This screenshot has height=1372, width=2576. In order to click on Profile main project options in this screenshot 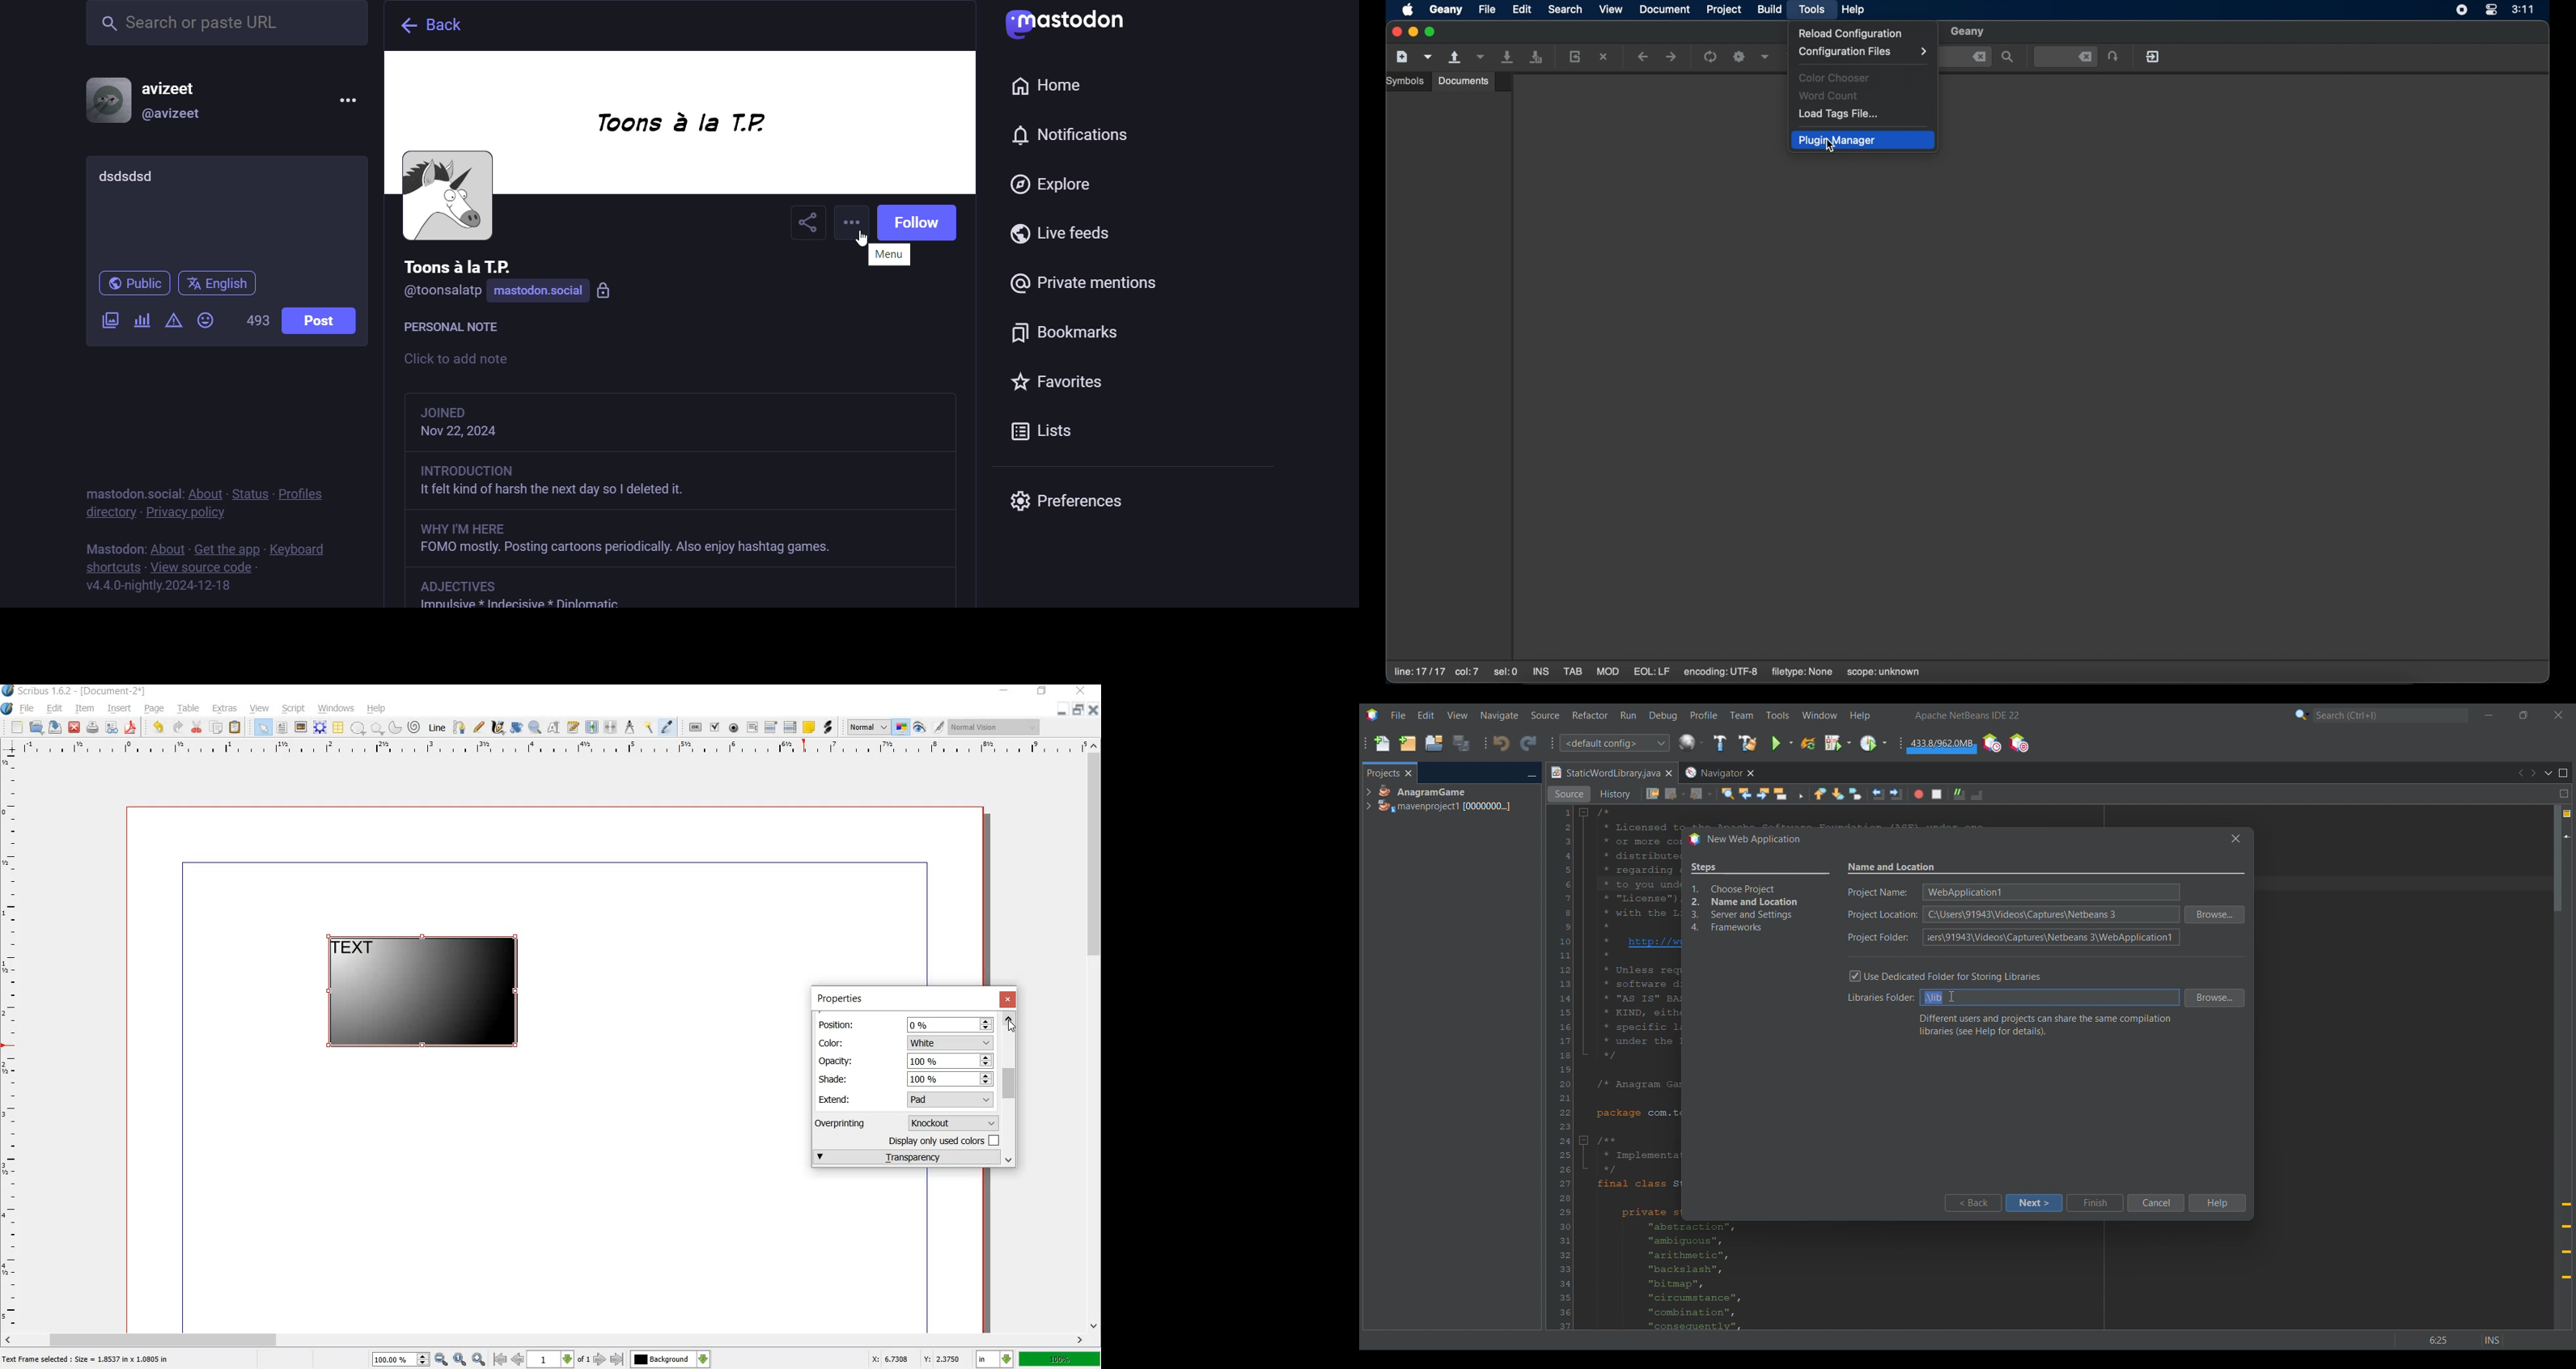, I will do `click(1873, 743)`.